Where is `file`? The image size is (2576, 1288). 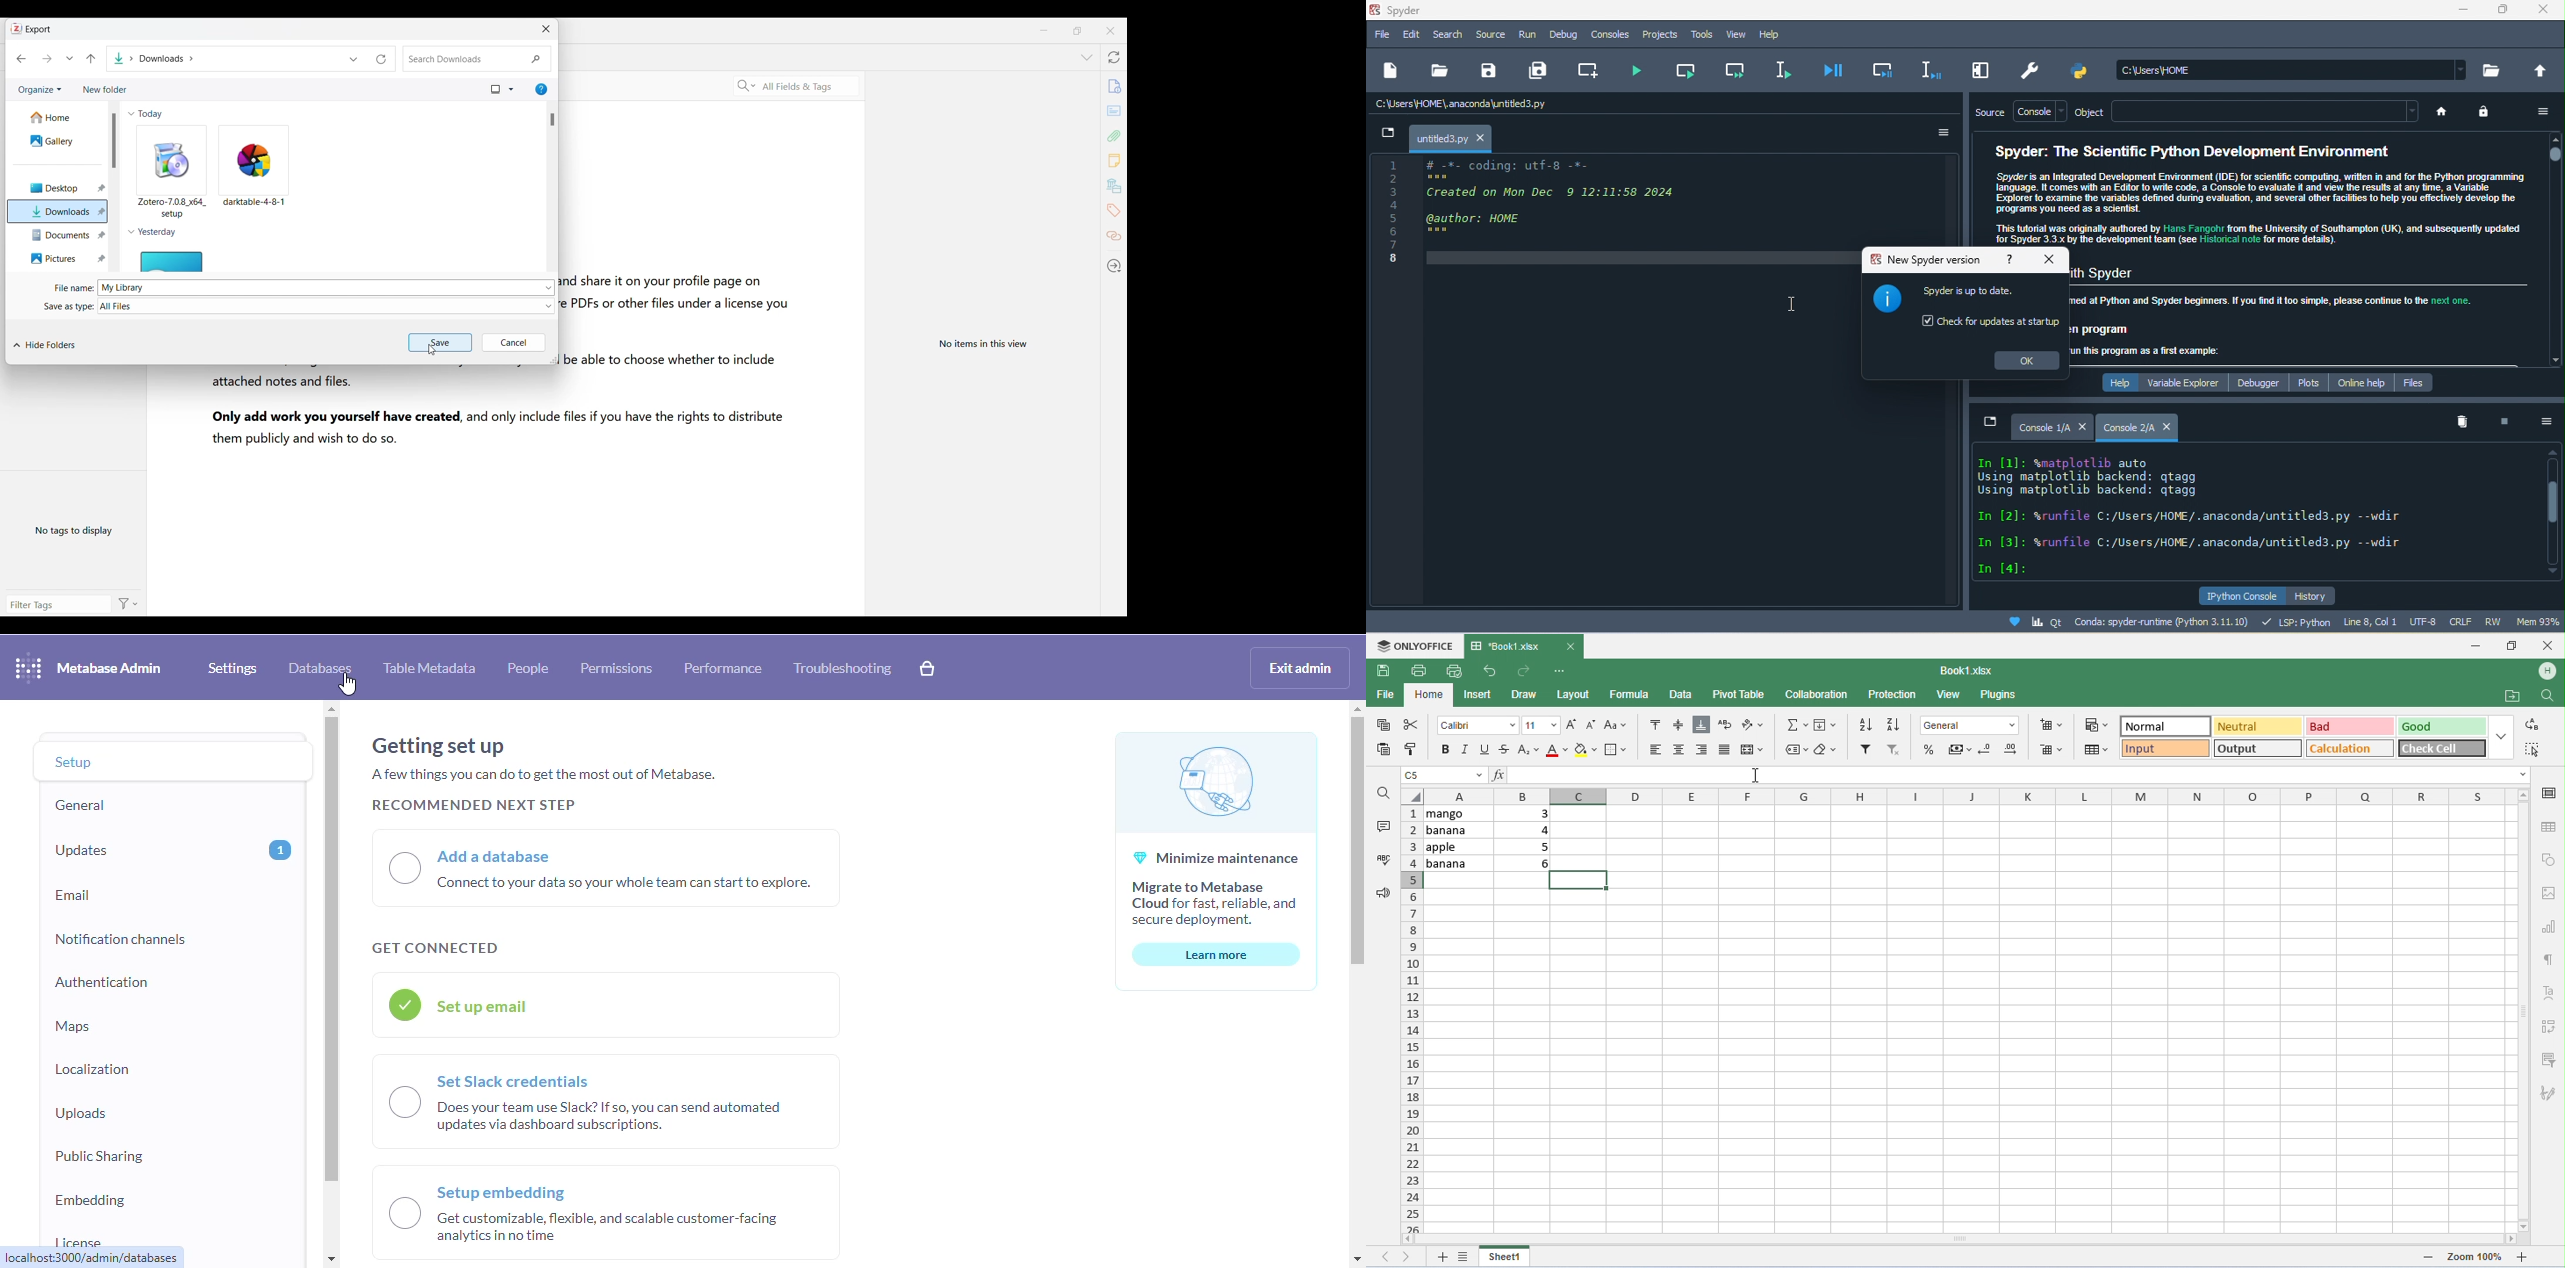
file is located at coordinates (1382, 36).